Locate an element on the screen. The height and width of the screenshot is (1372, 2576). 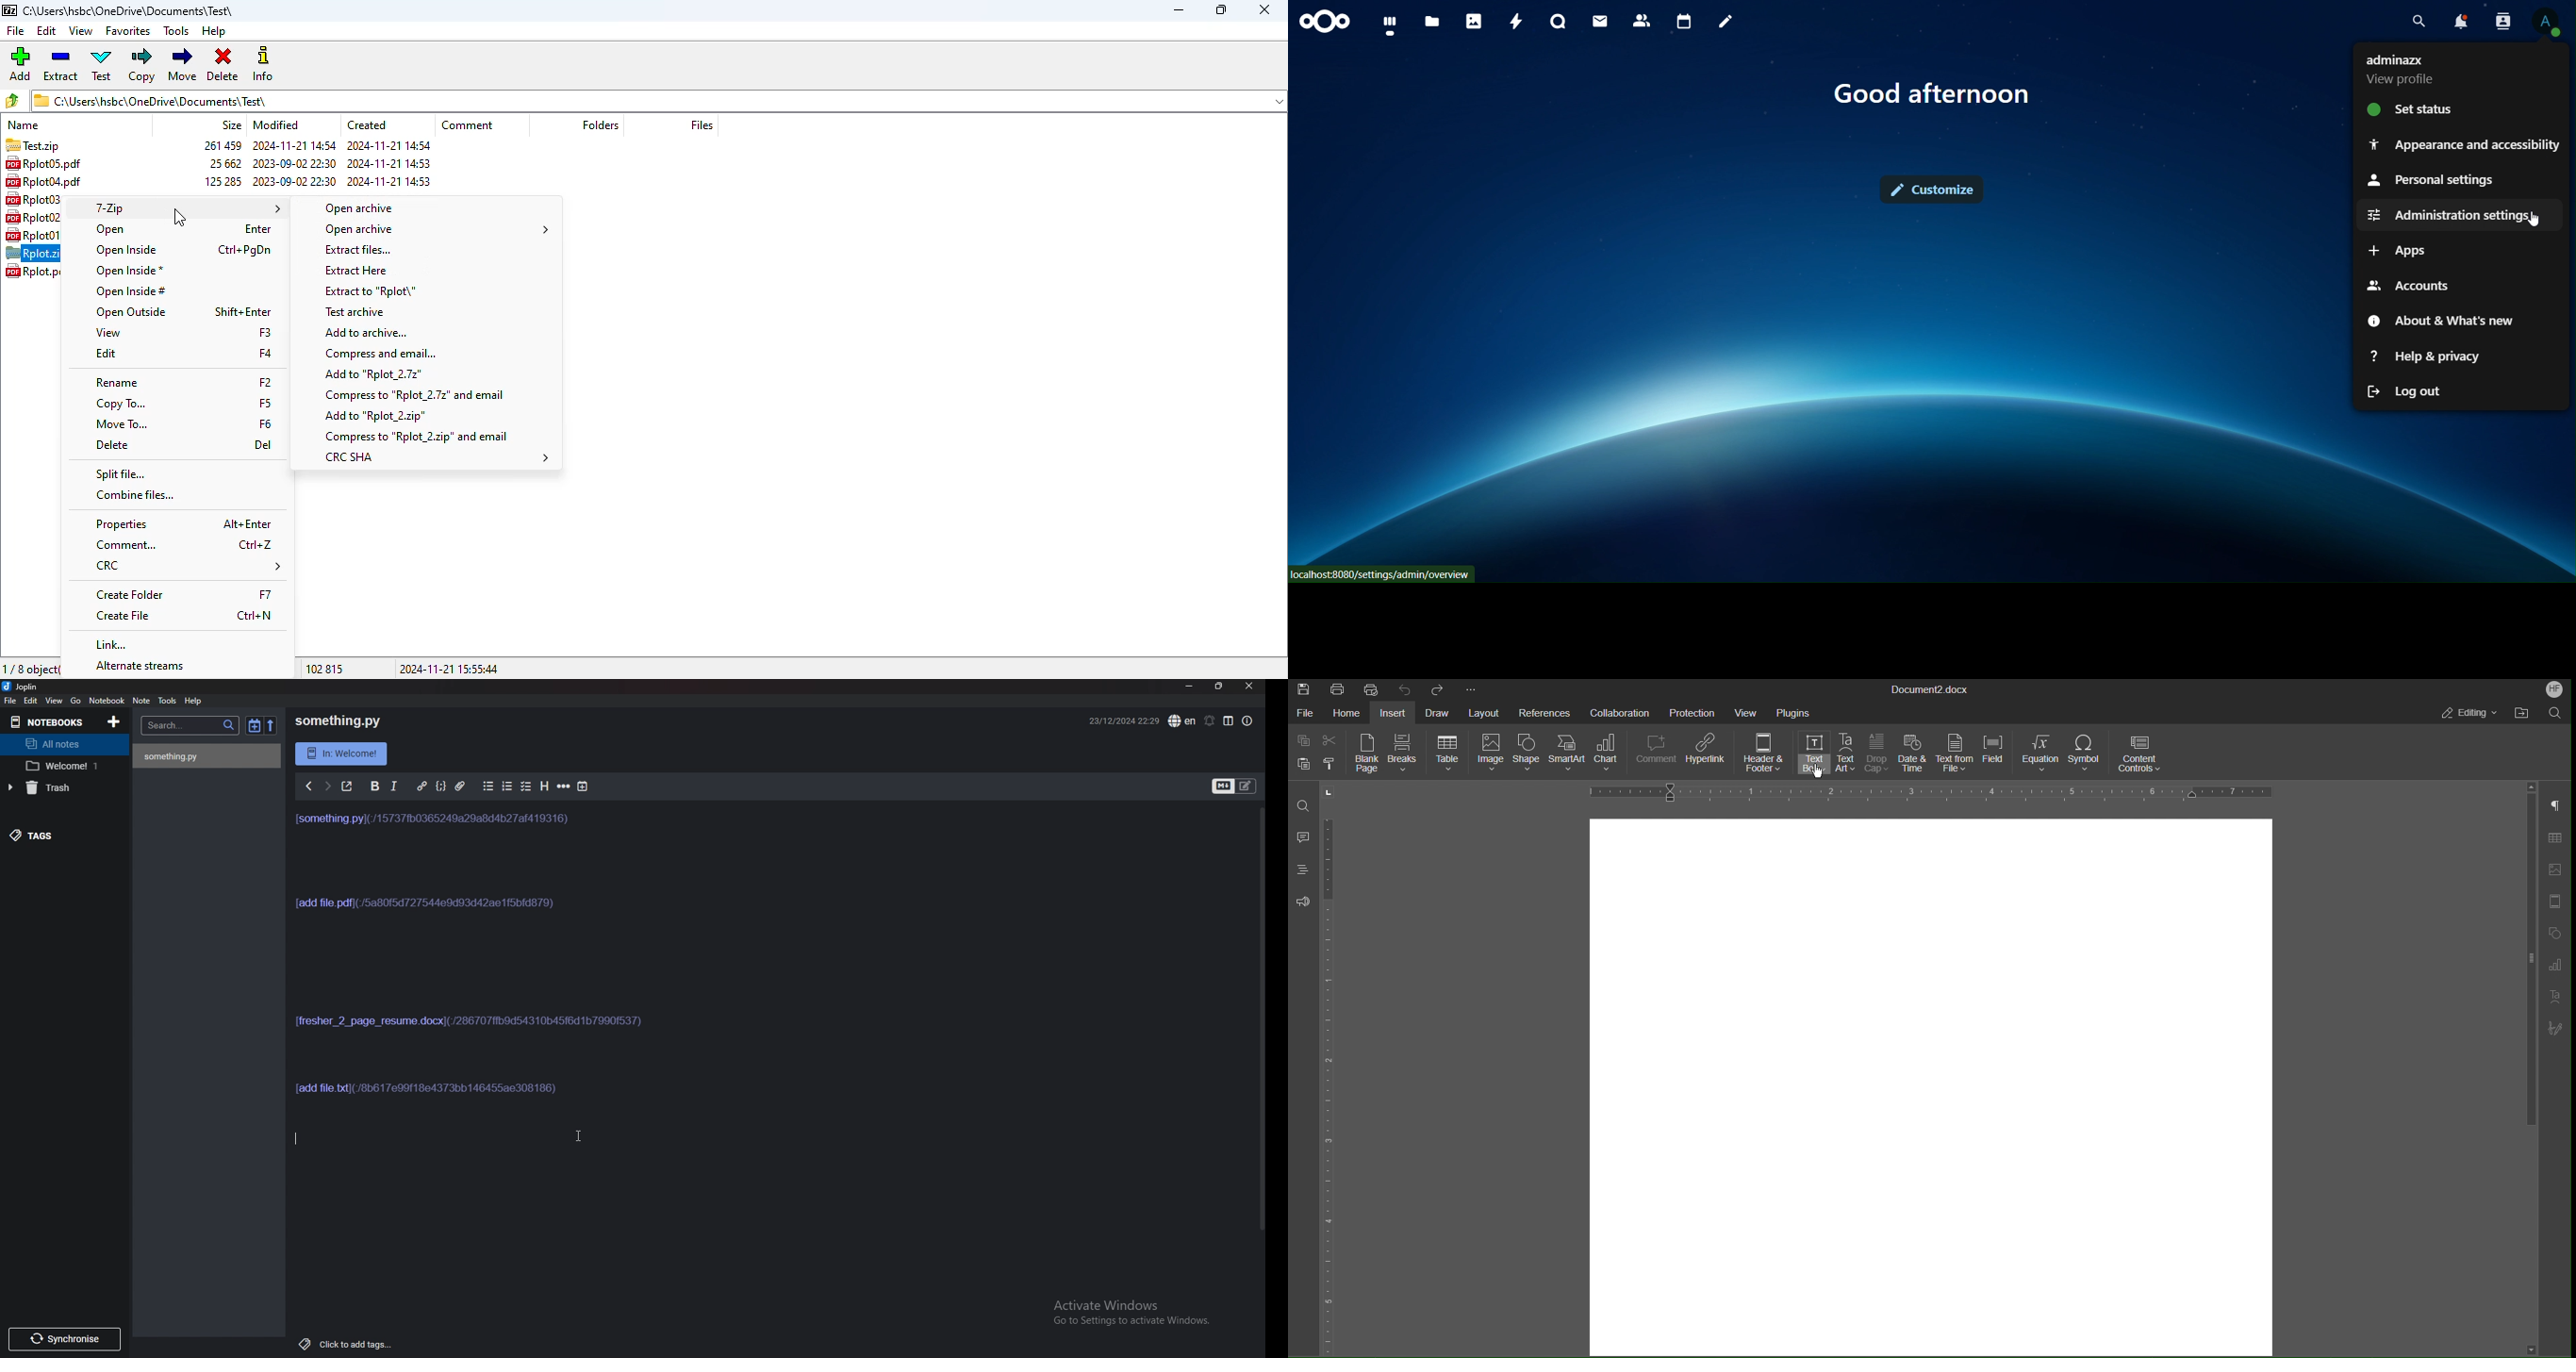
add to archive is located at coordinates (366, 333).